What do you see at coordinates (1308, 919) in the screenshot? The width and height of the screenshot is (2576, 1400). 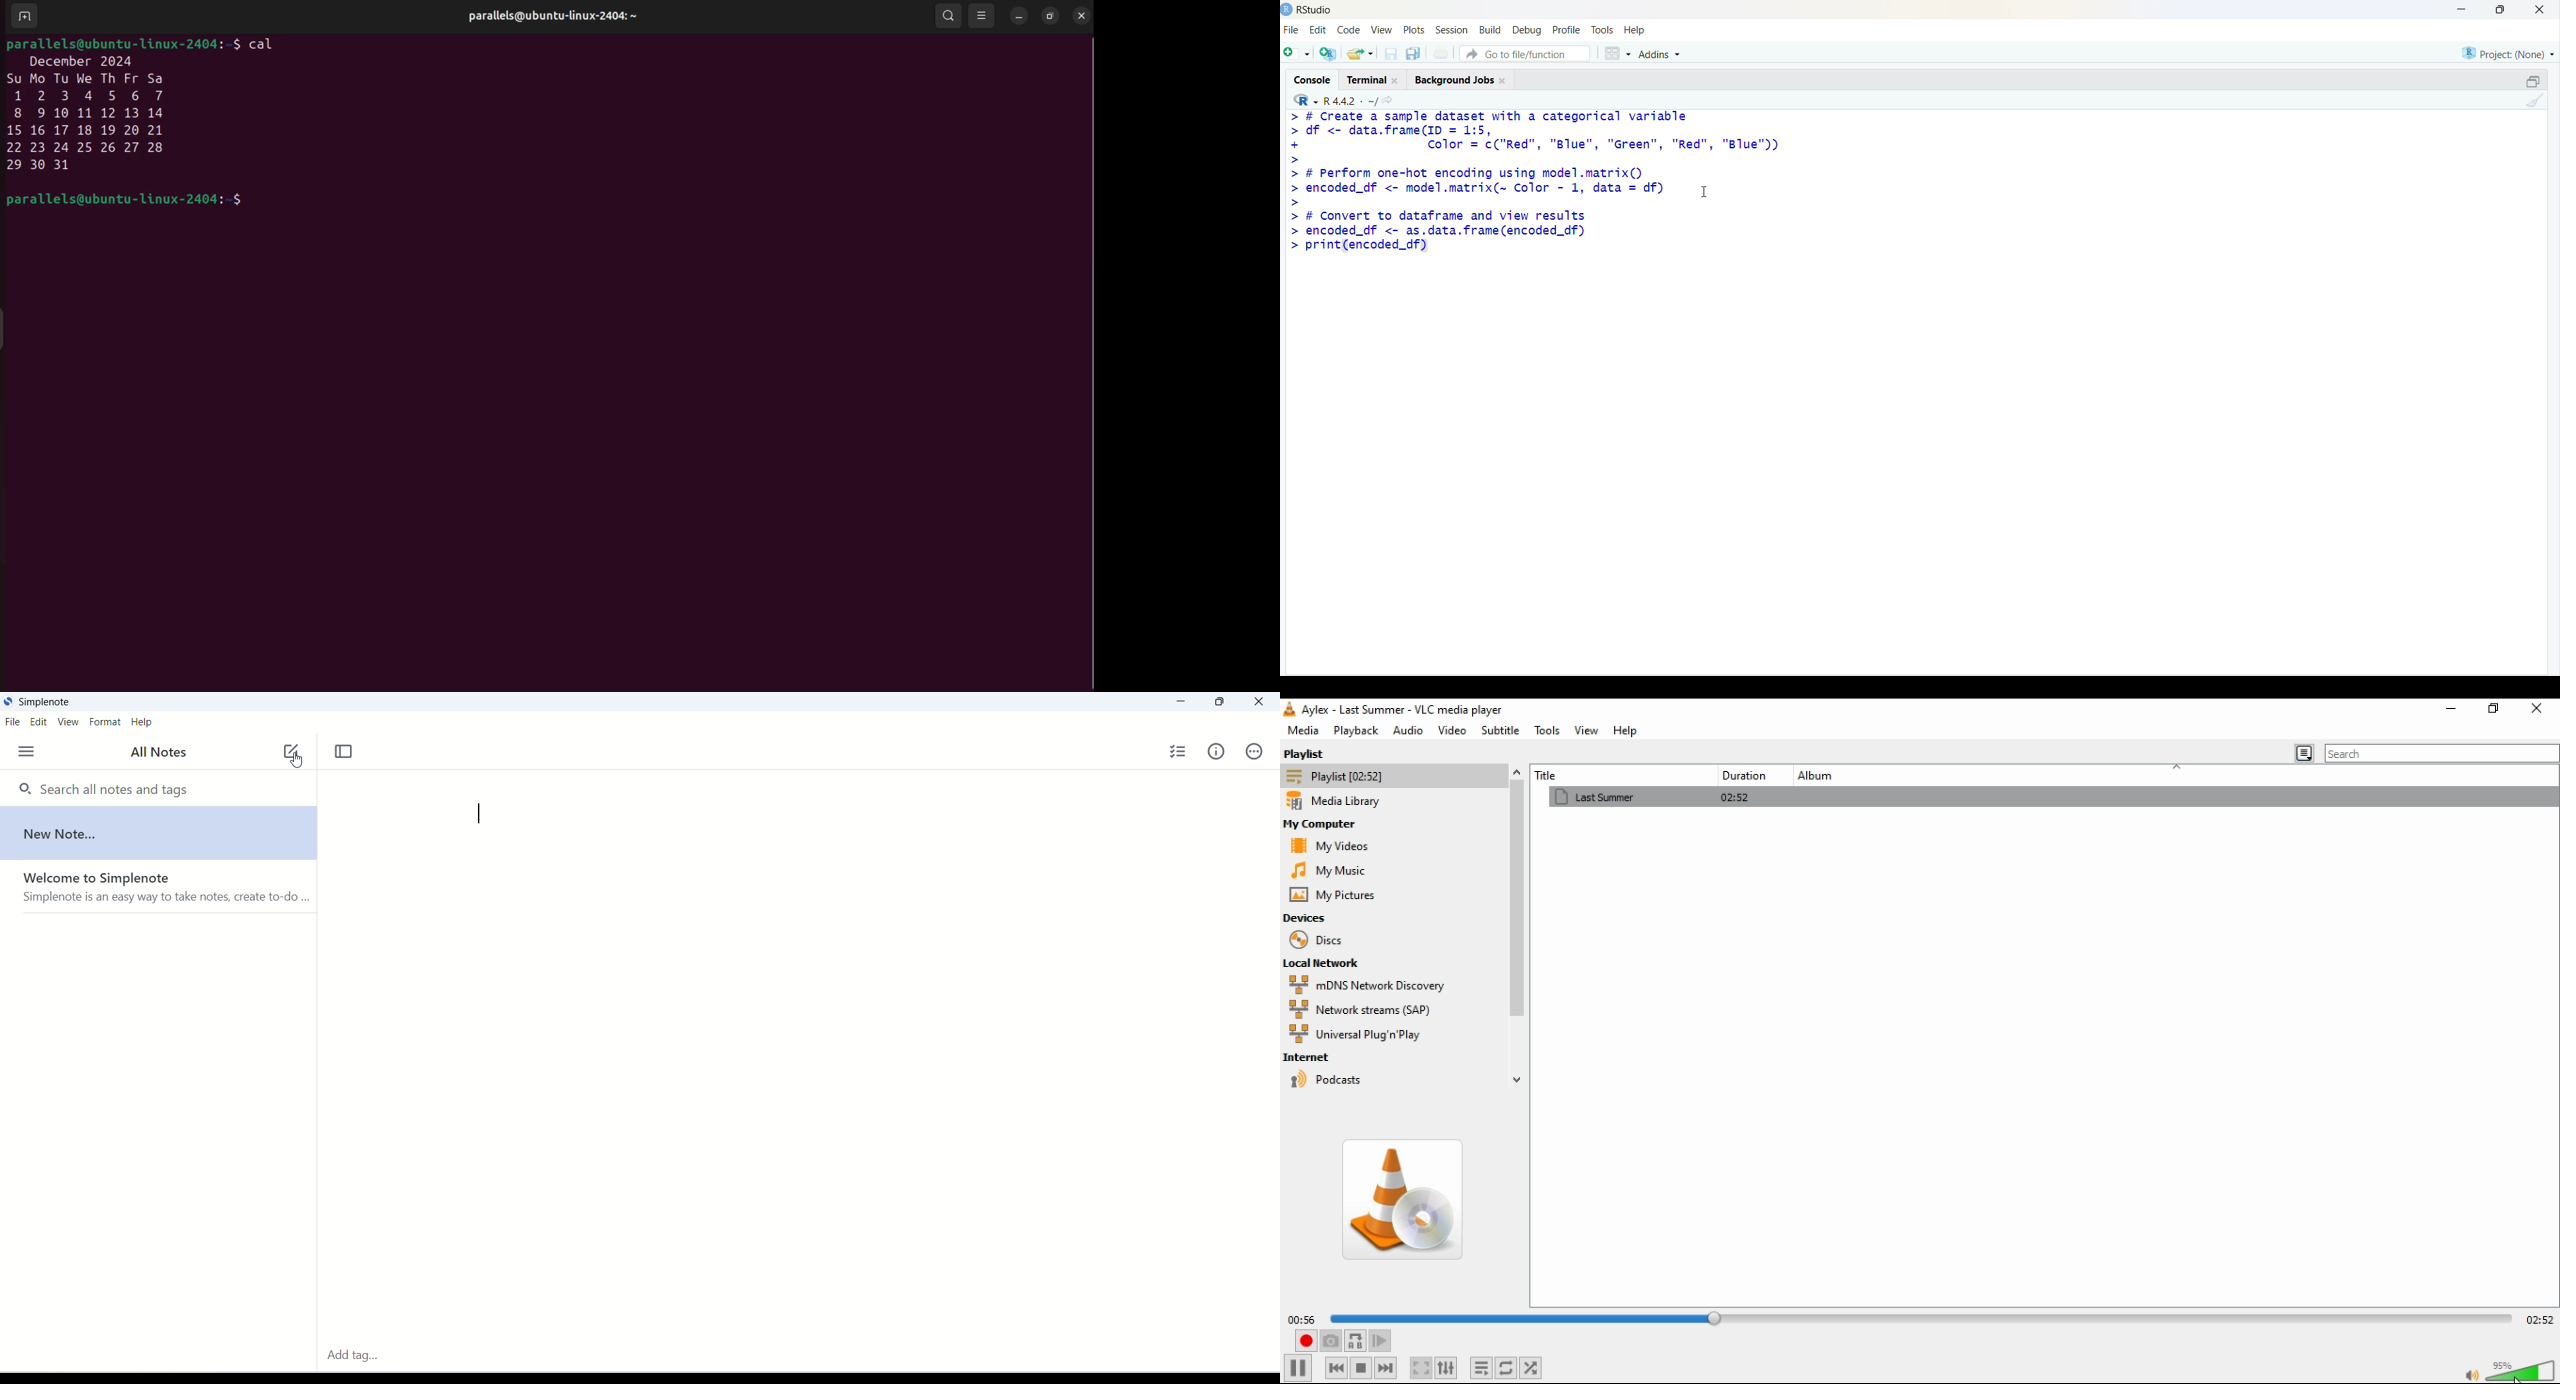 I see `devices` at bounding box center [1308, 919].